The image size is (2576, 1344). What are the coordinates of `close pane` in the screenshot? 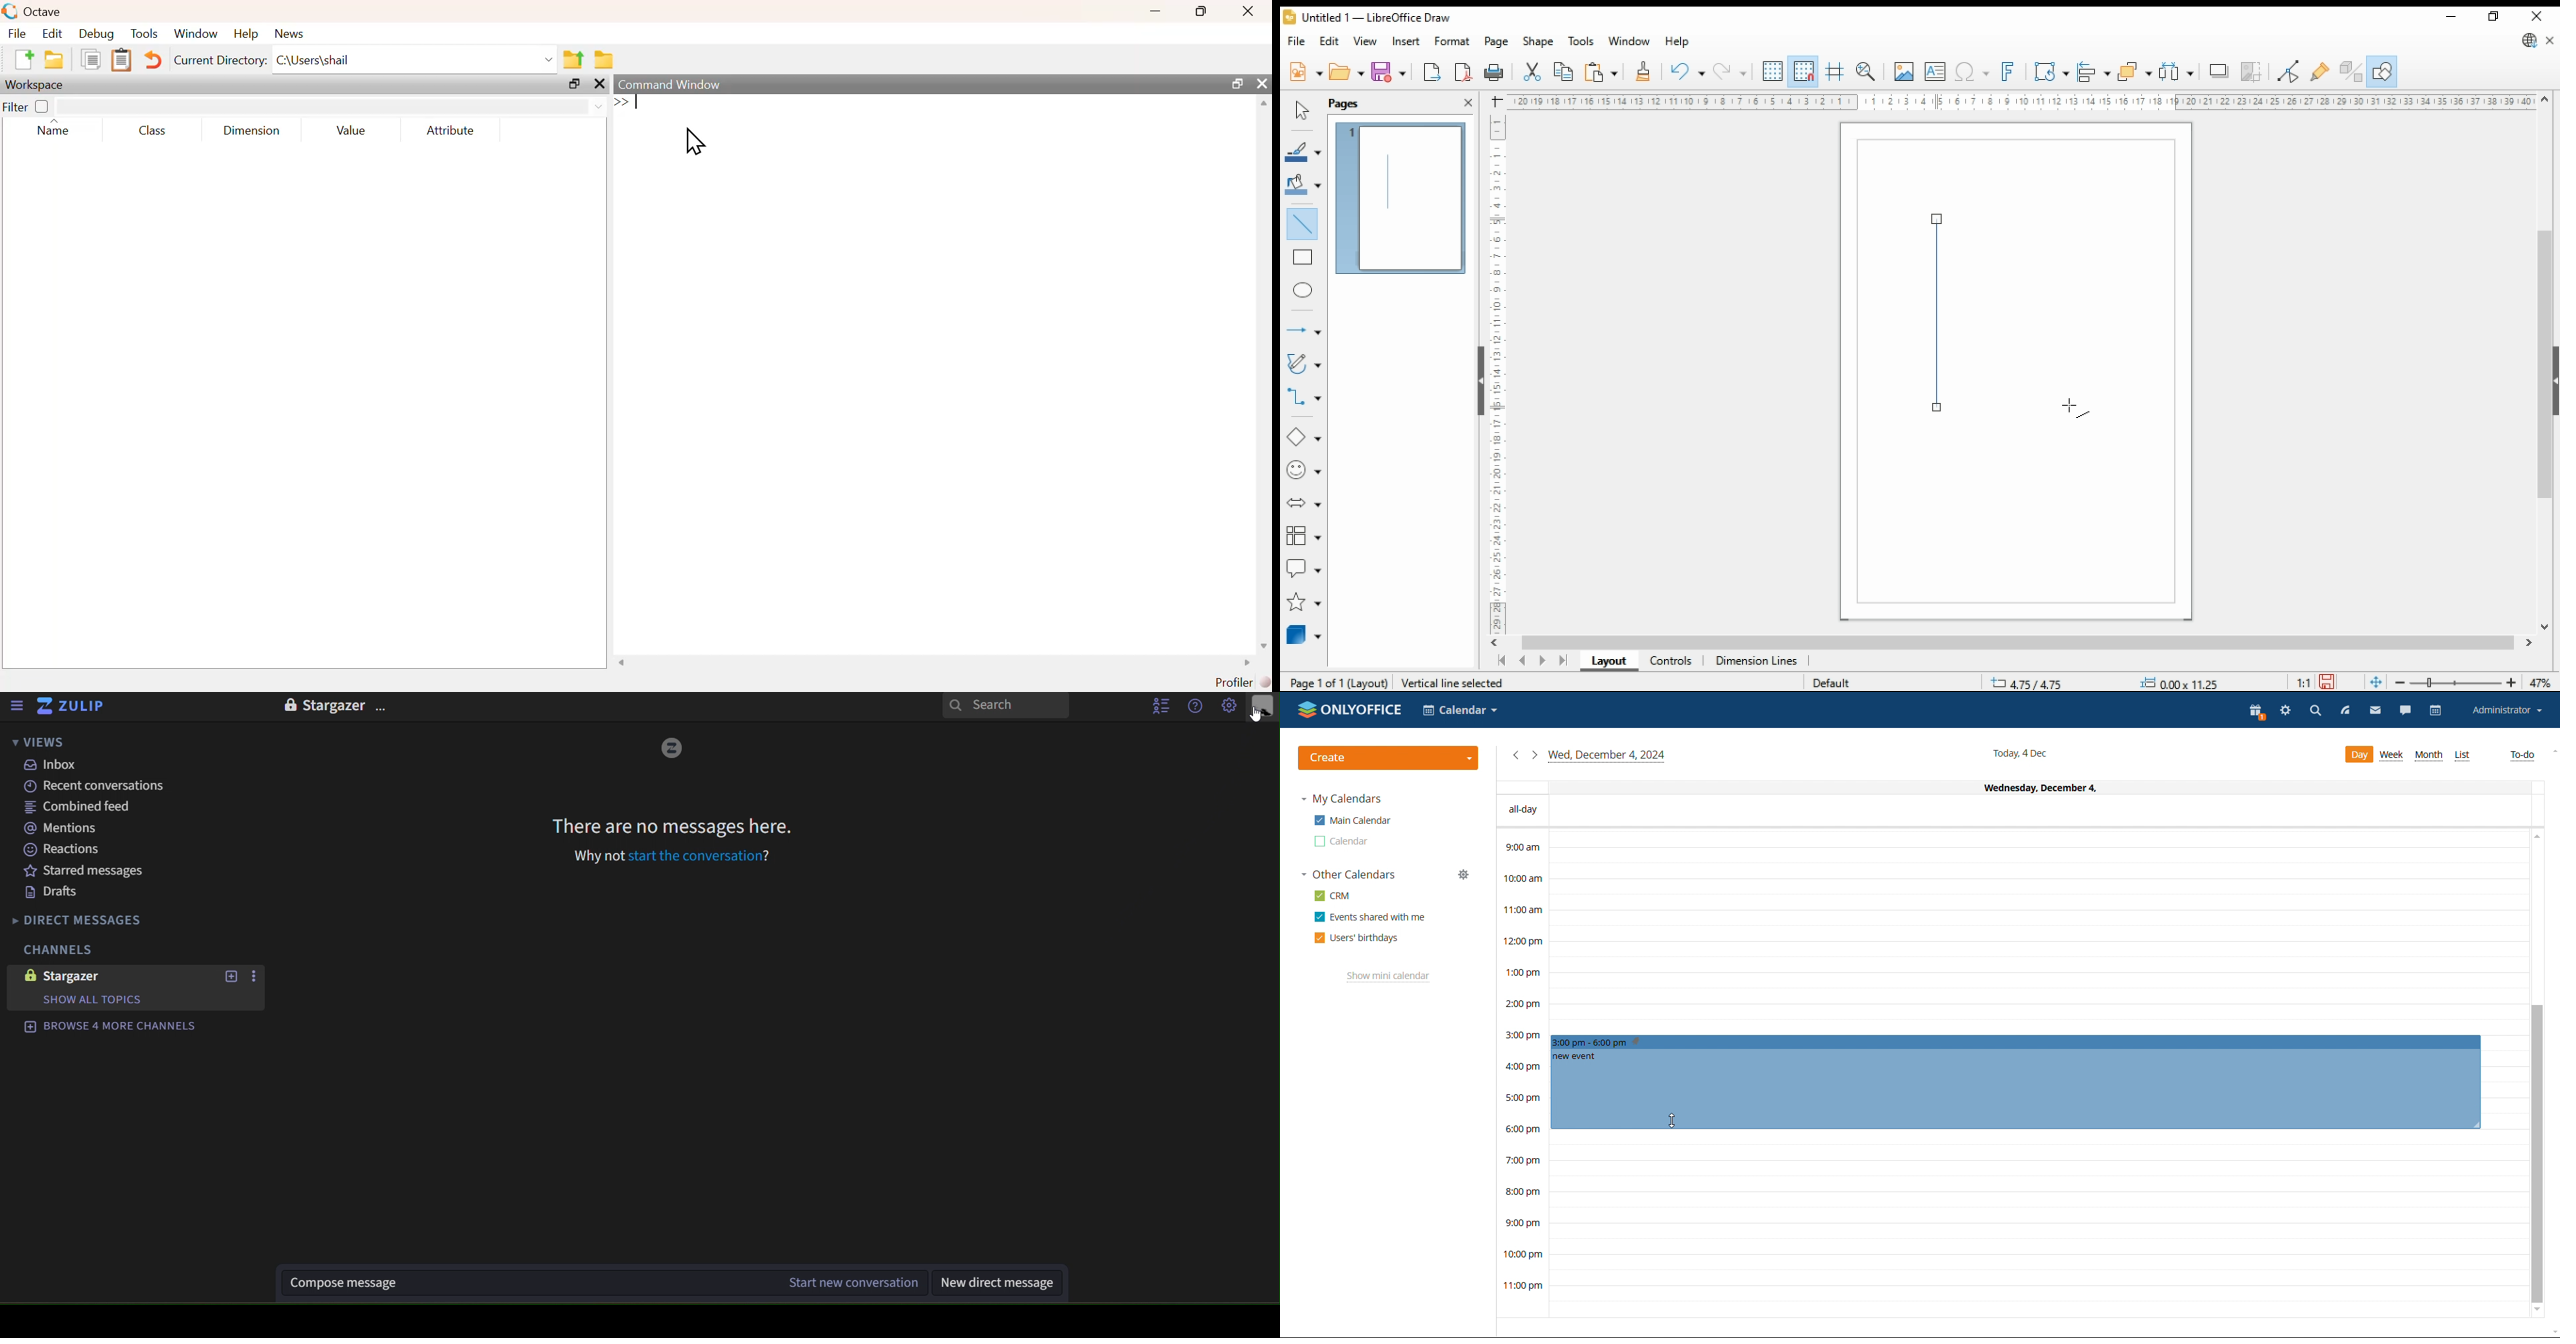 It's located at (1467, 101).